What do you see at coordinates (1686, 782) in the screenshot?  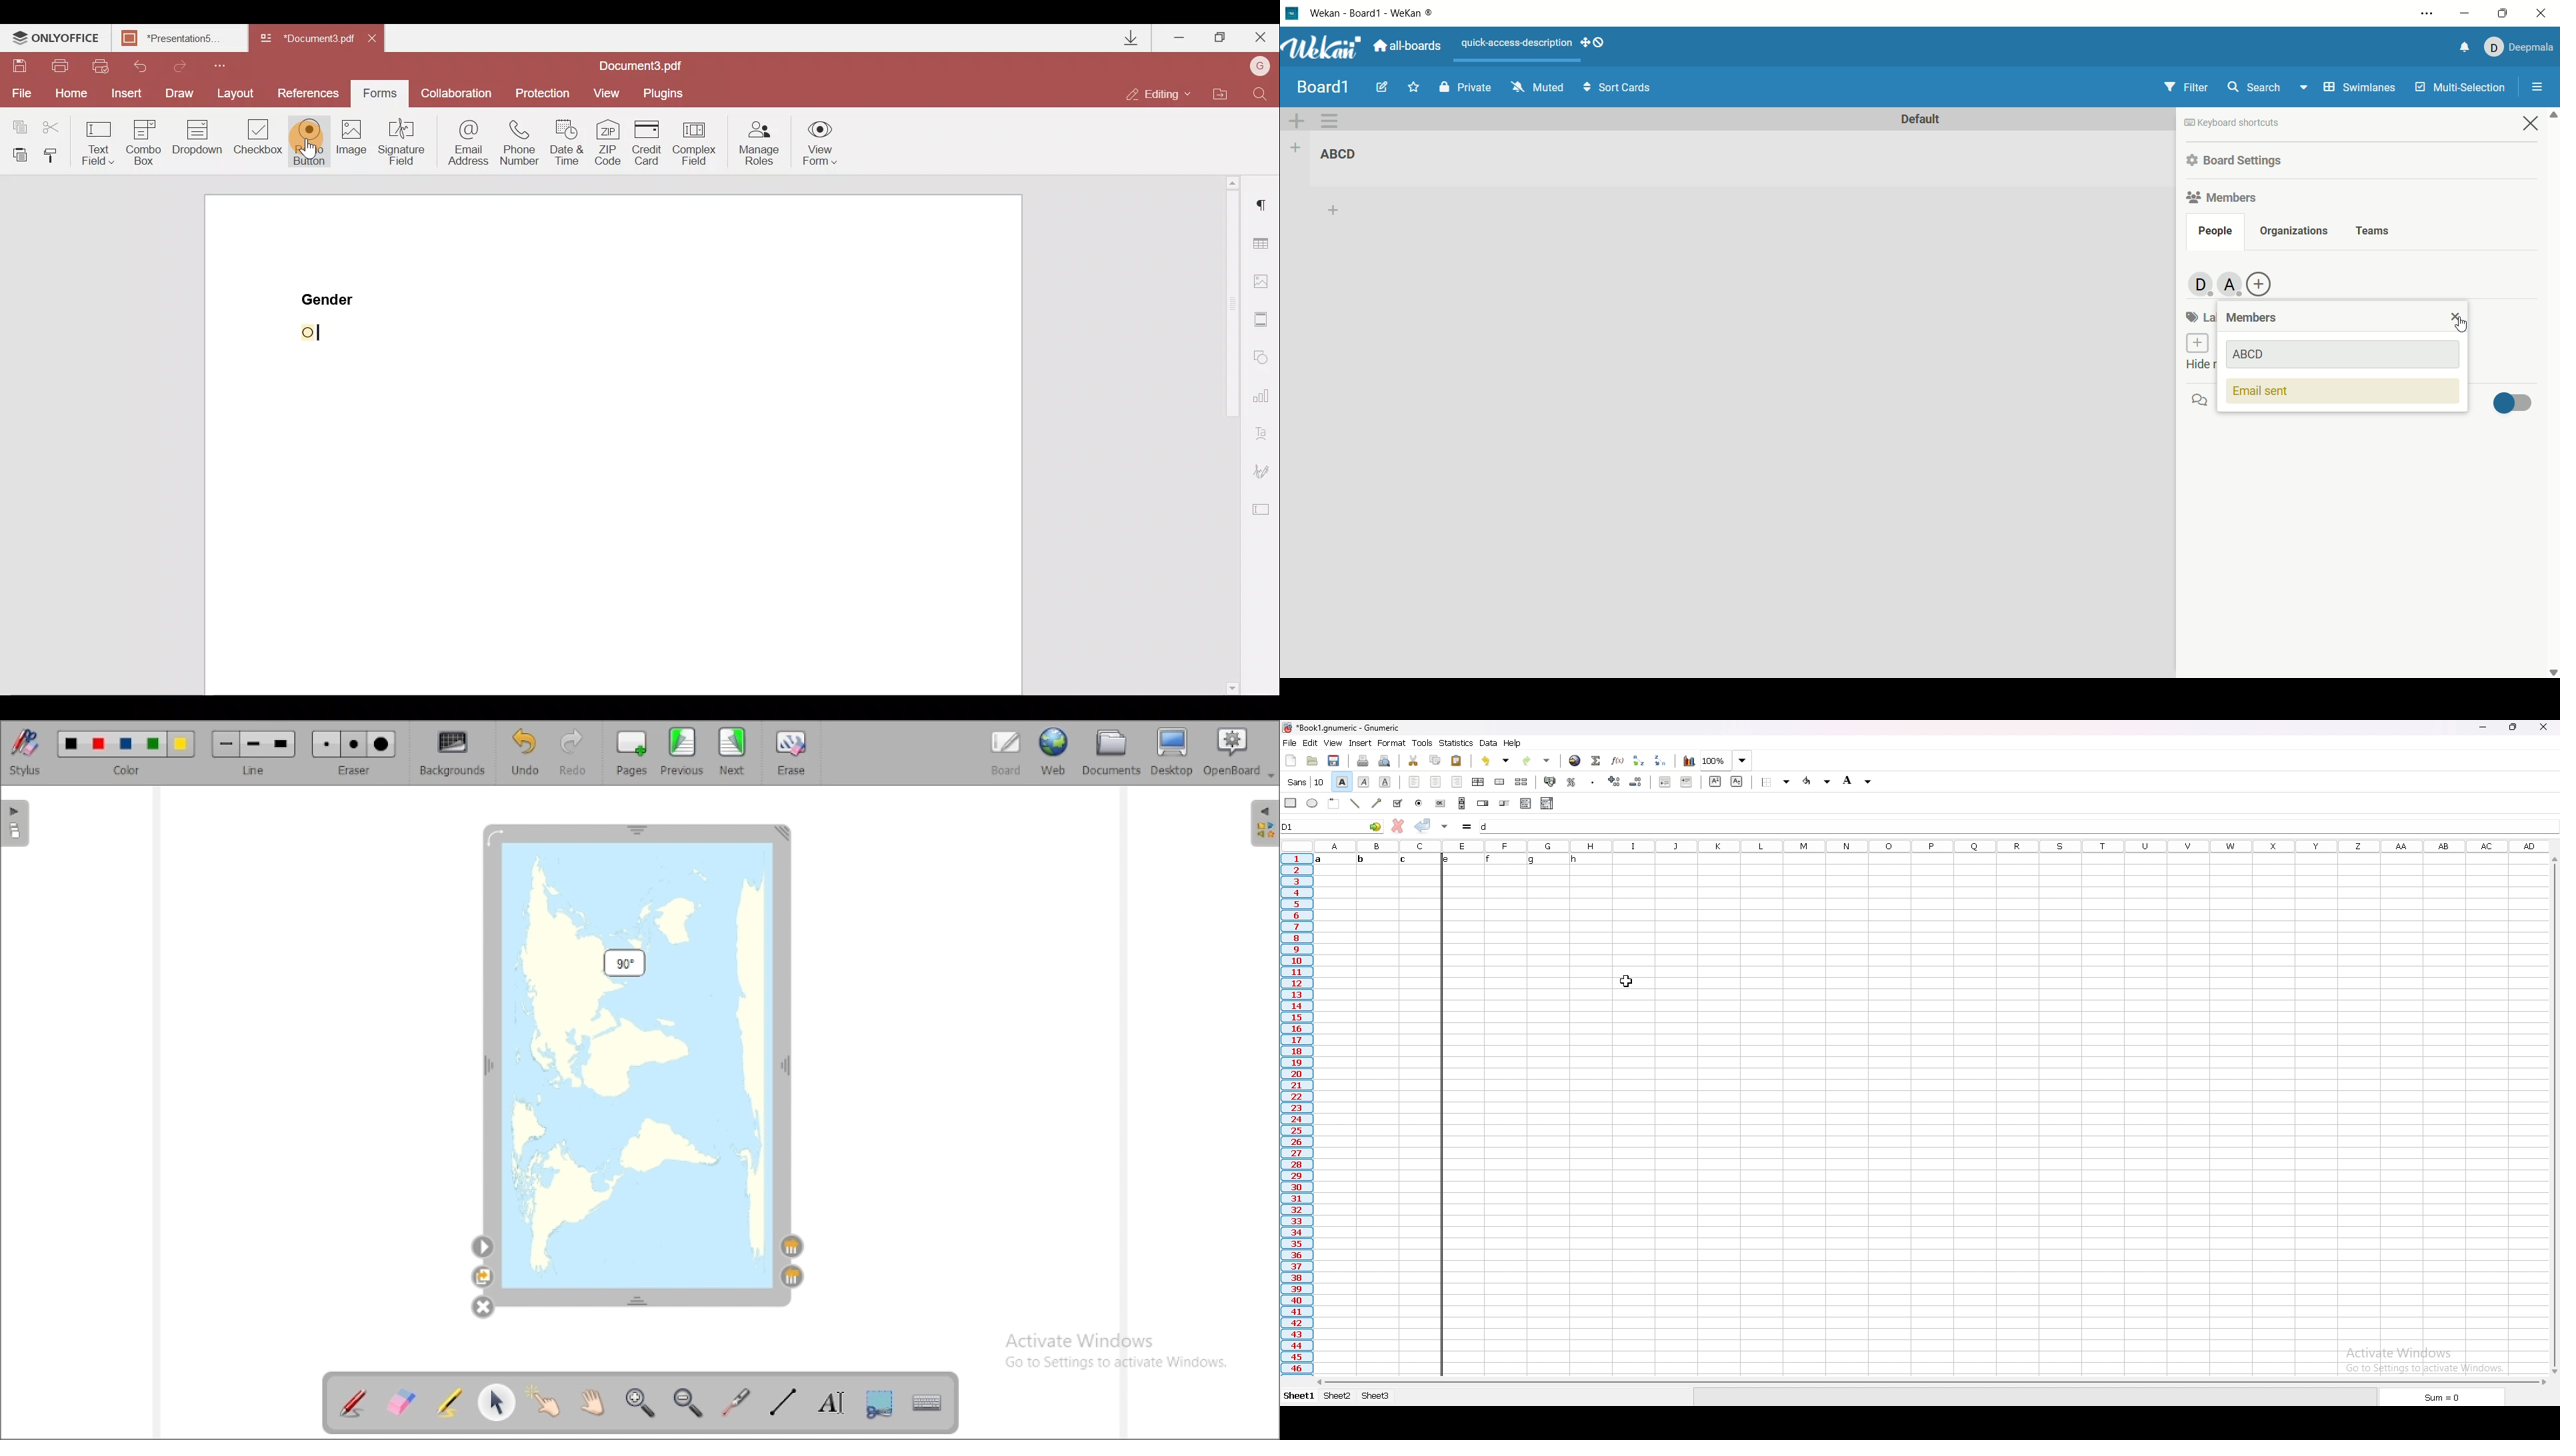 I see `increase indent` at bounding box center [1686, 782].